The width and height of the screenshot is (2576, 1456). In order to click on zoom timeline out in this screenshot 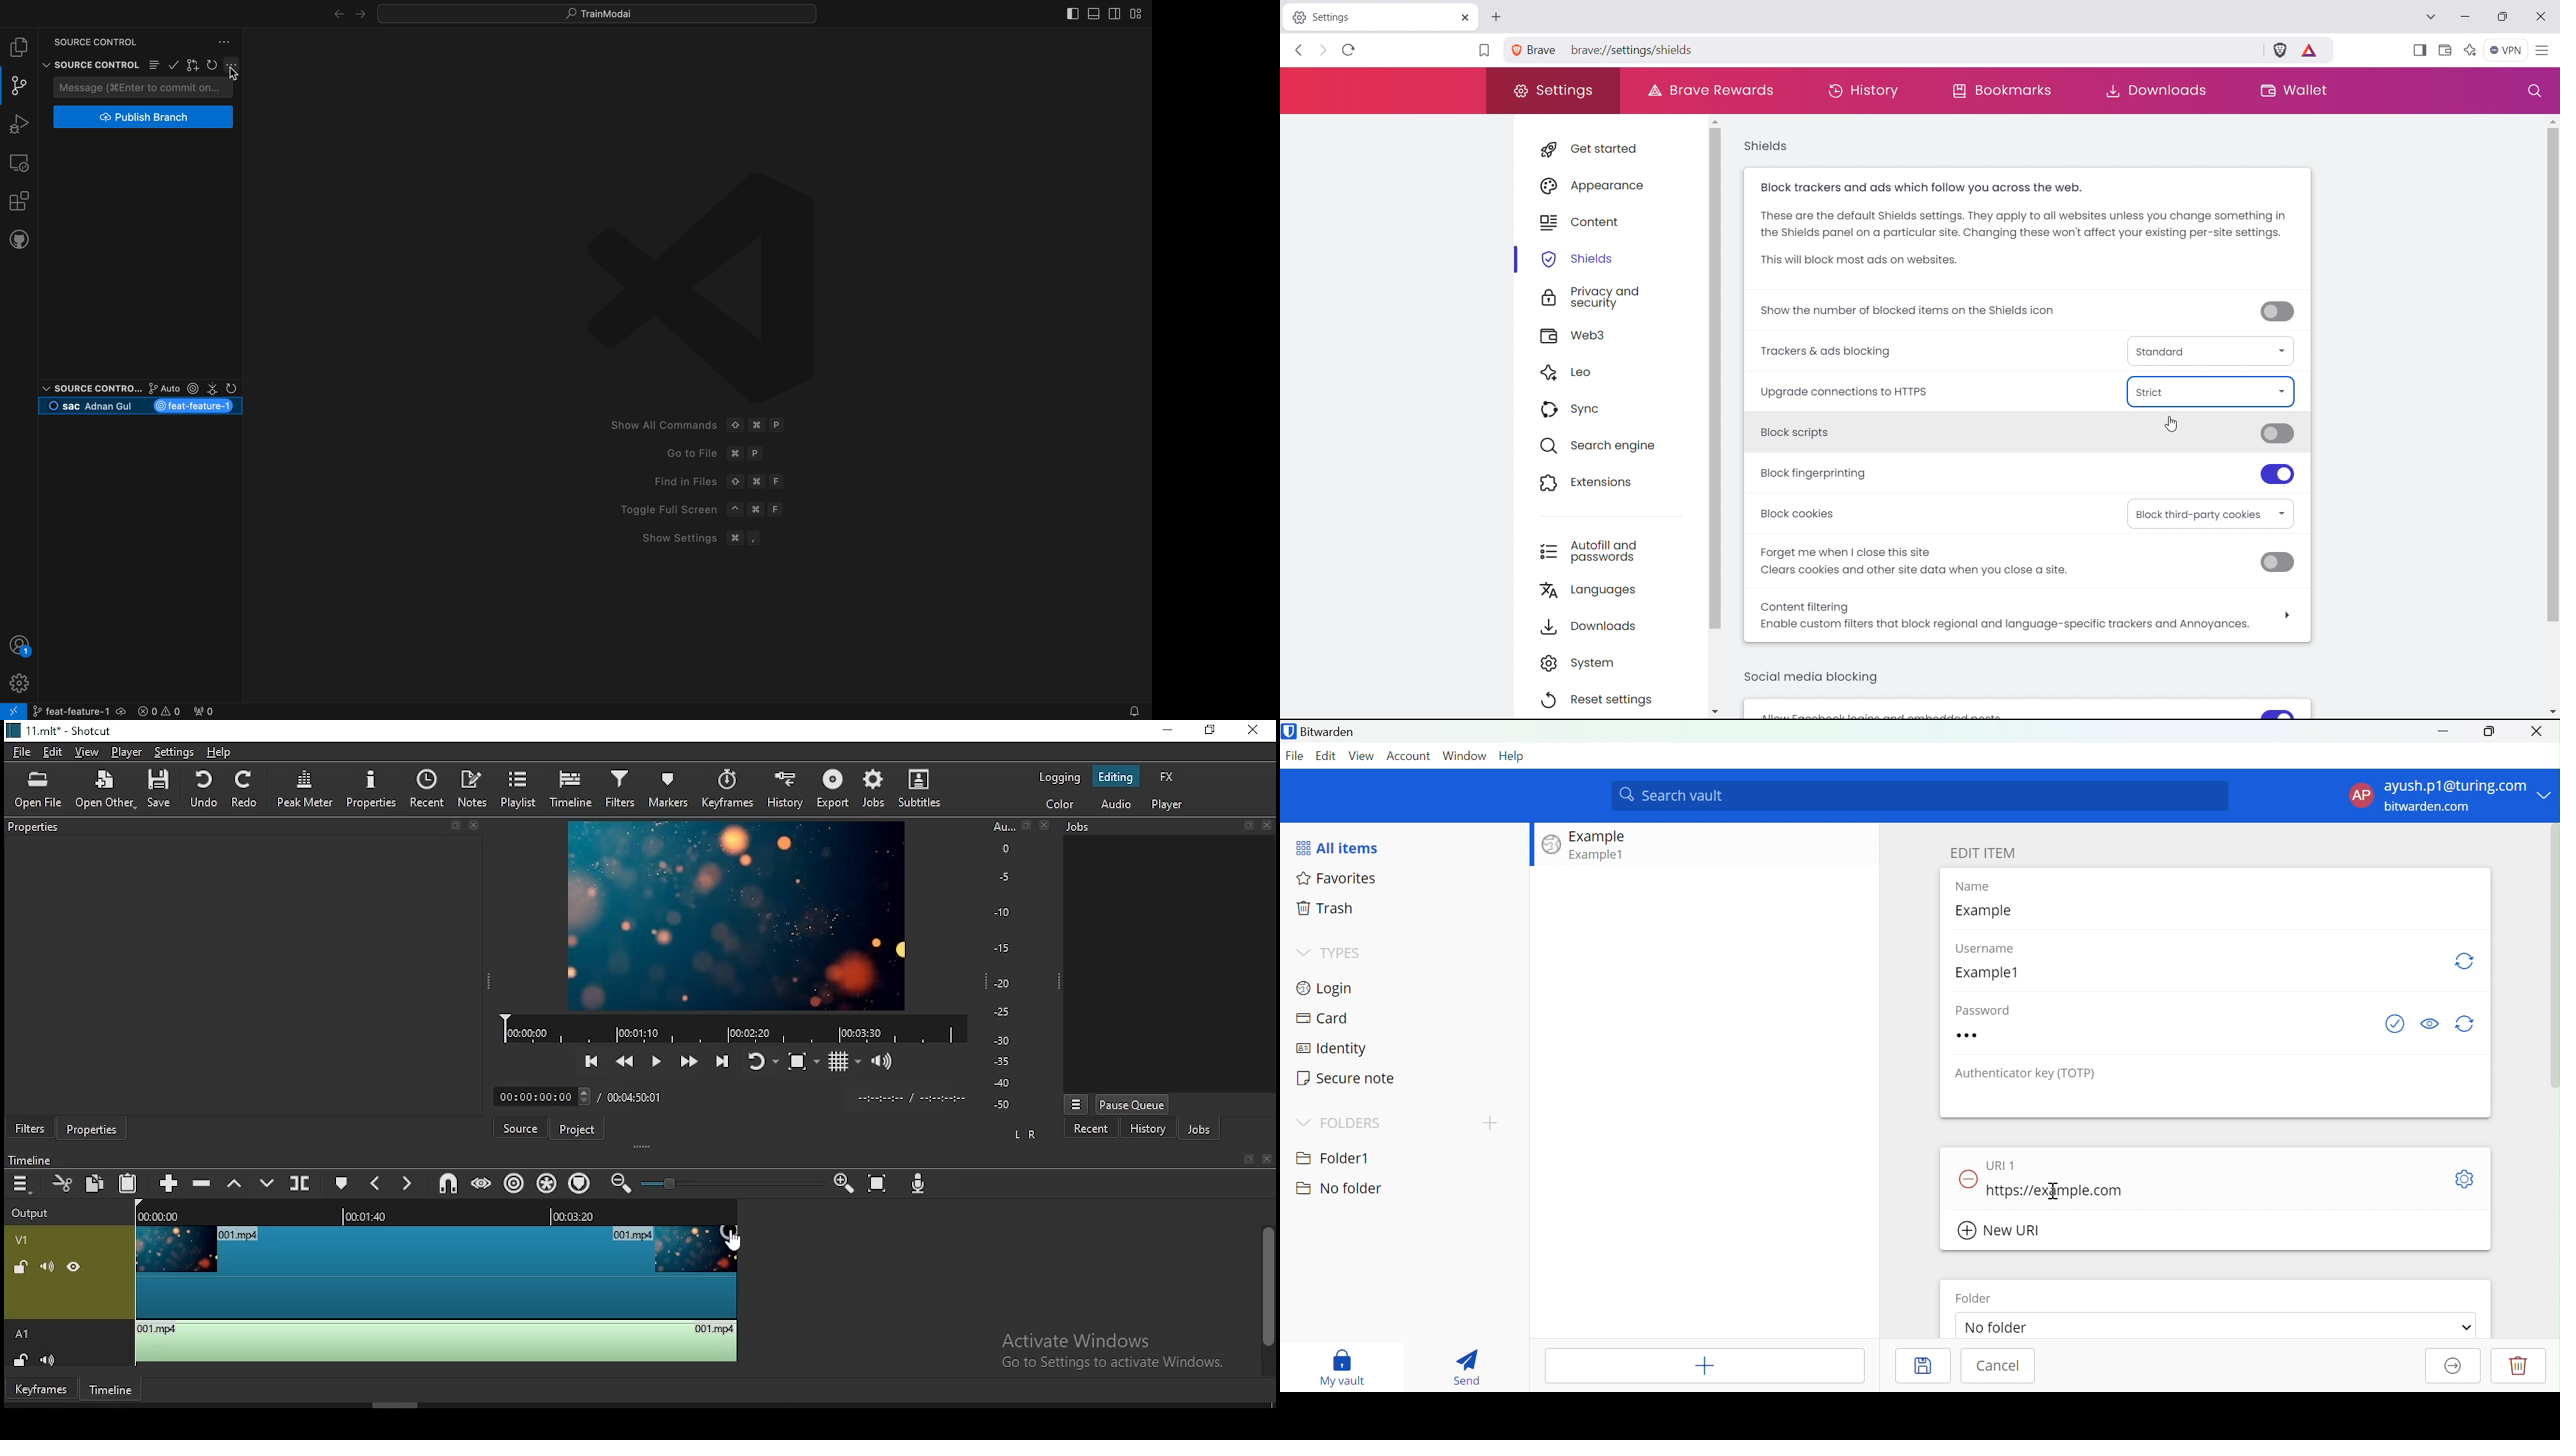, I will do `click(622, 1183)`.